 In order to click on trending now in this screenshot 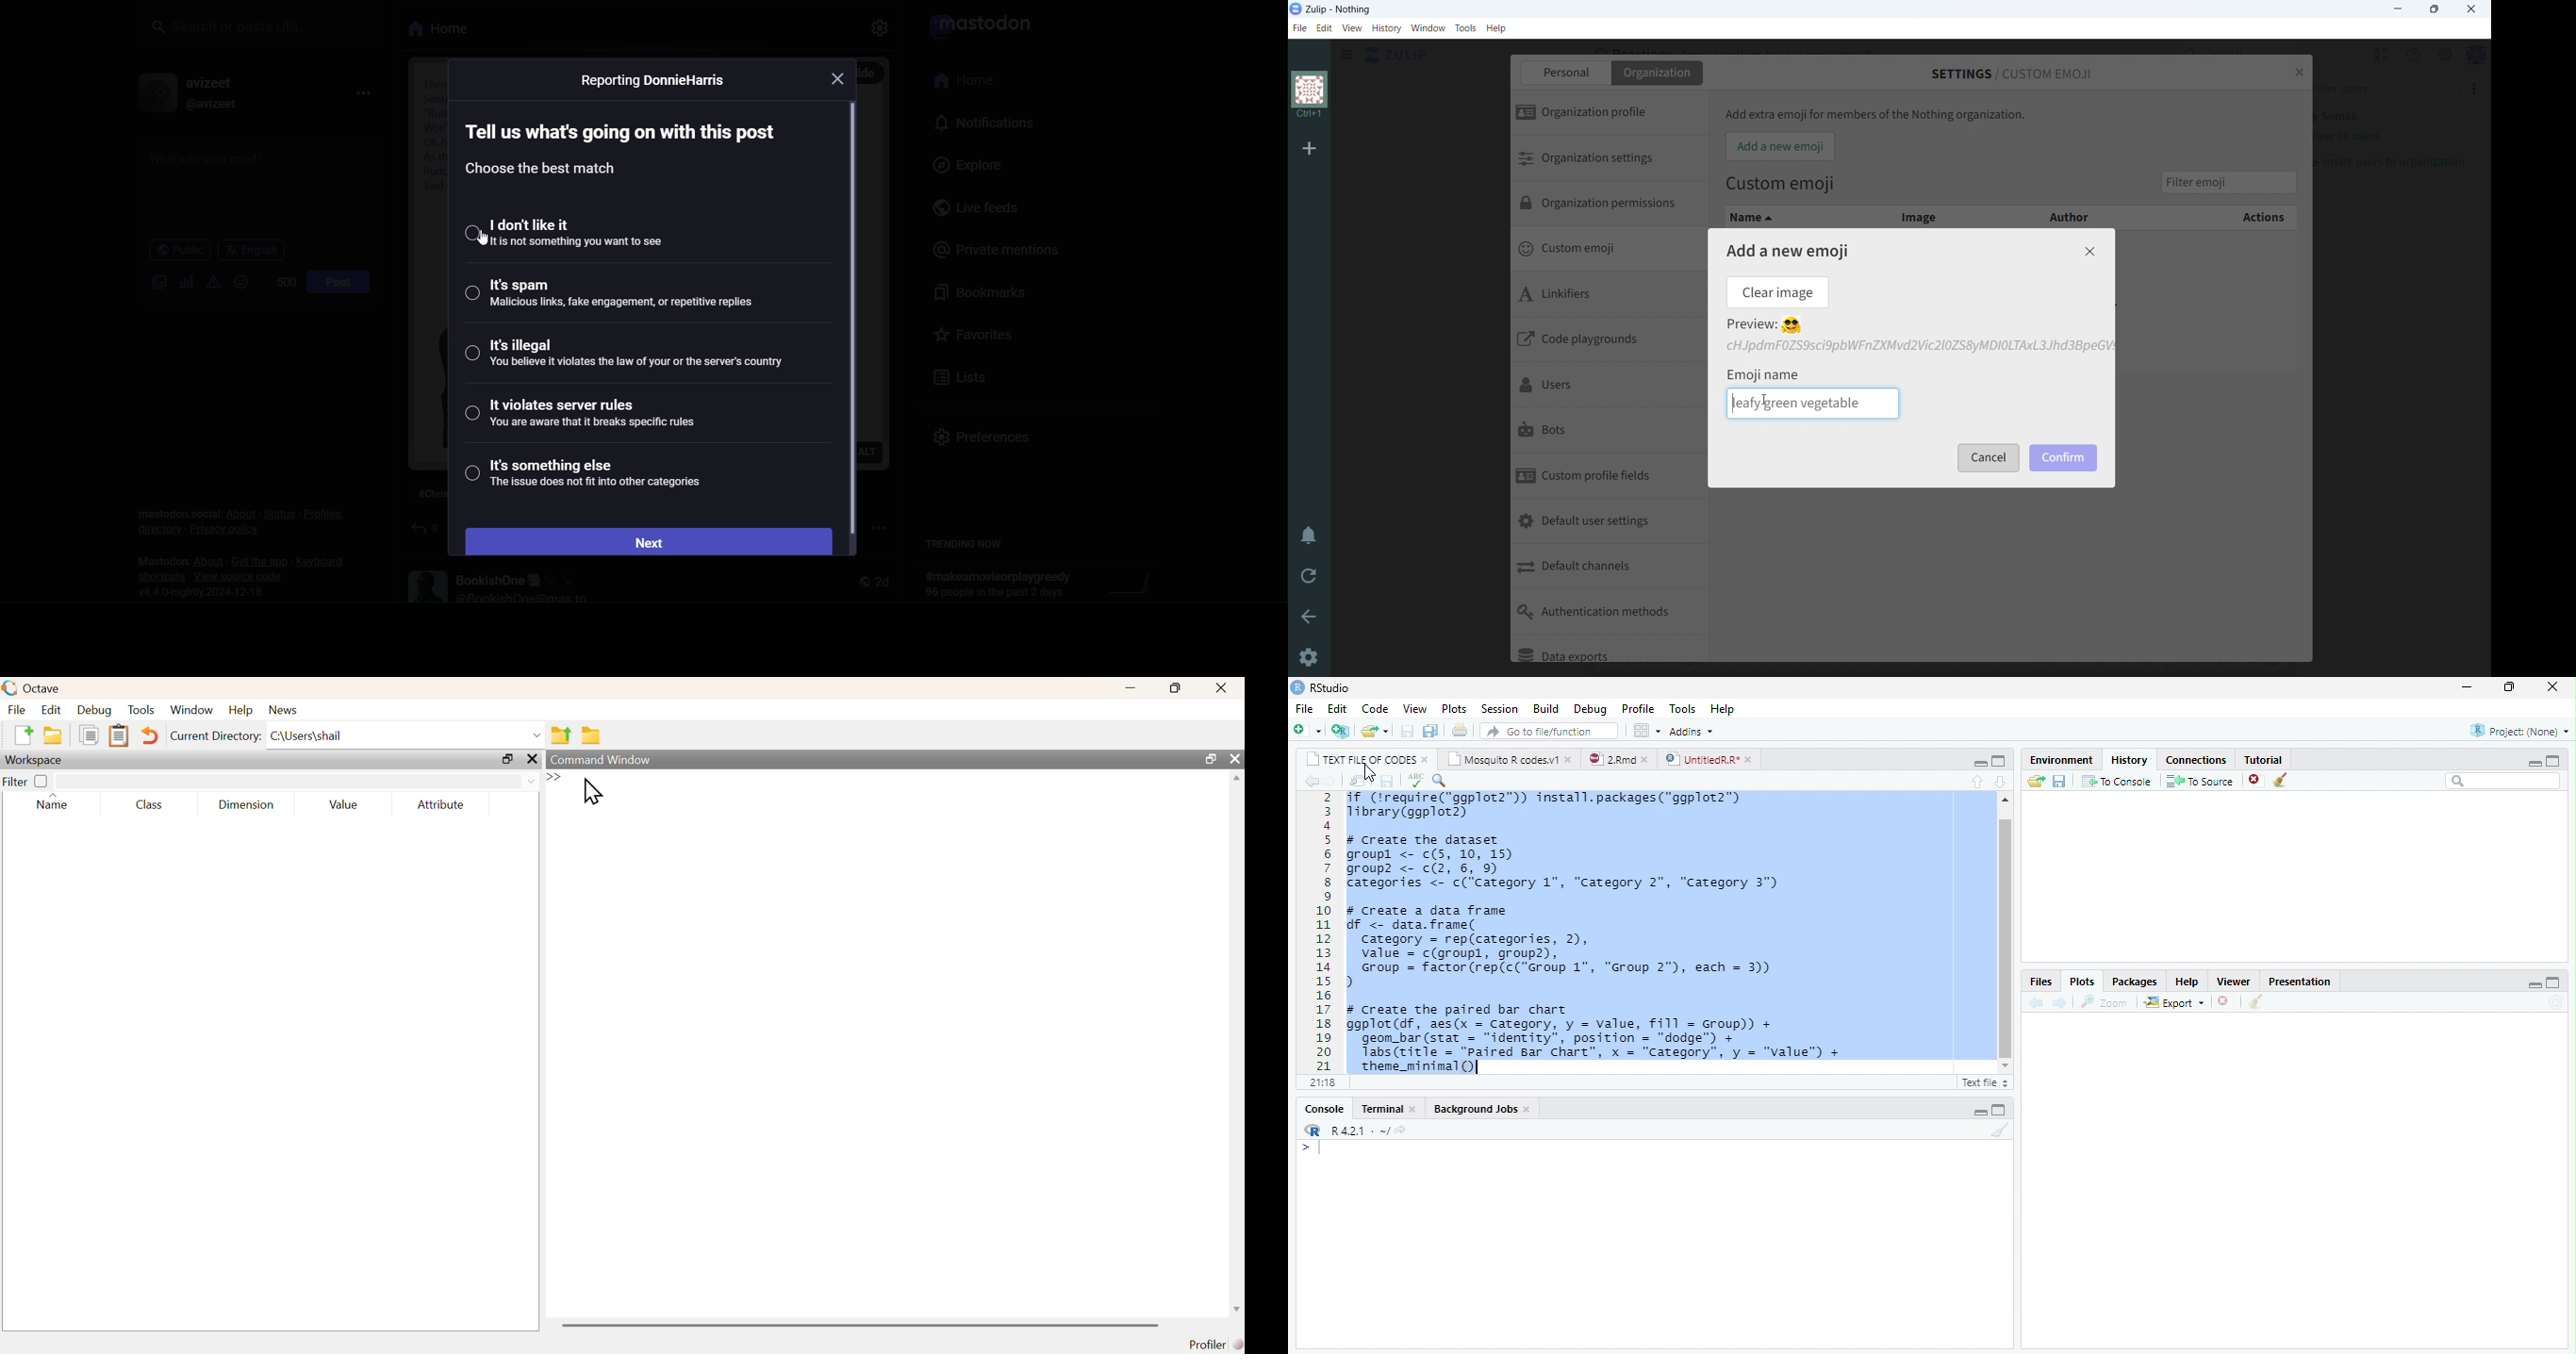, I will do `click(968, 545)`.